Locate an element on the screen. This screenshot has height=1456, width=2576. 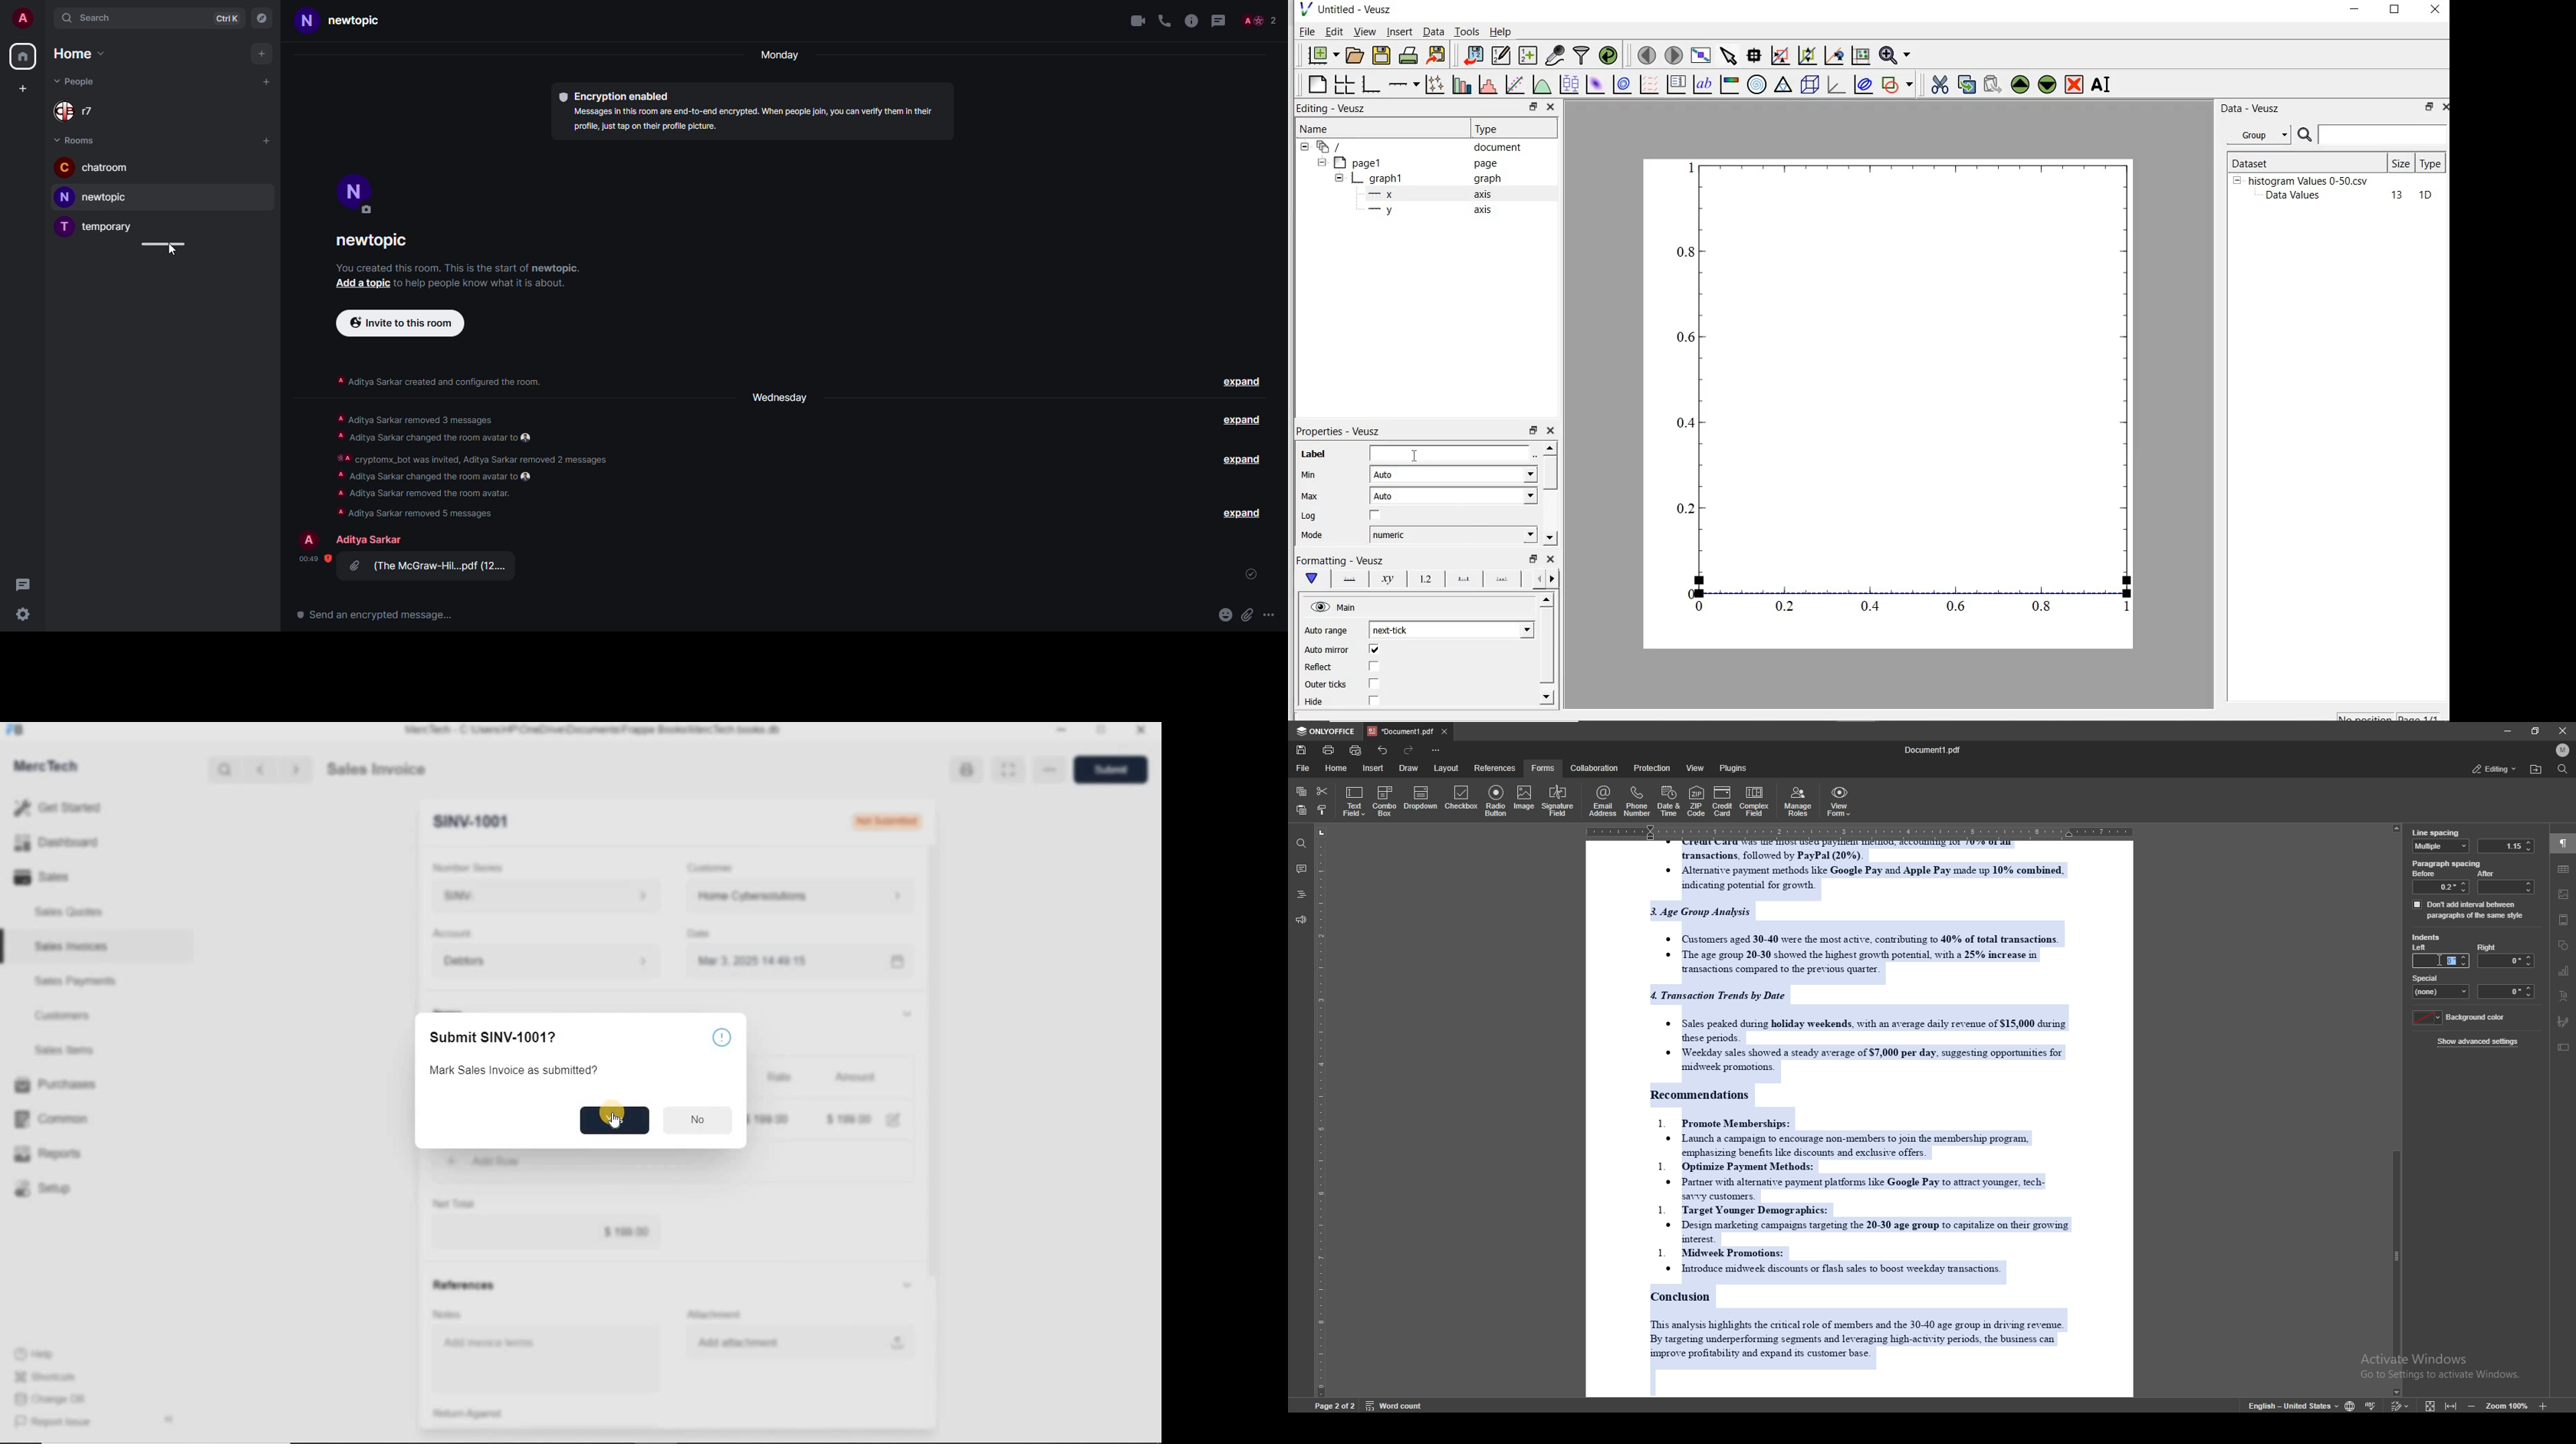
A Aditya Sarkar removed 3 messages

LY TY ——

#A cryptomx_bot was invited, Aditya Sarkar removed 2 messages
A Aditya Sarkar changed the room avatar to

‘a Aditya Sarkar removed the room avatar.

‘A Aditya Sarkar removed 5 messages is located at coordinates (473, 463).